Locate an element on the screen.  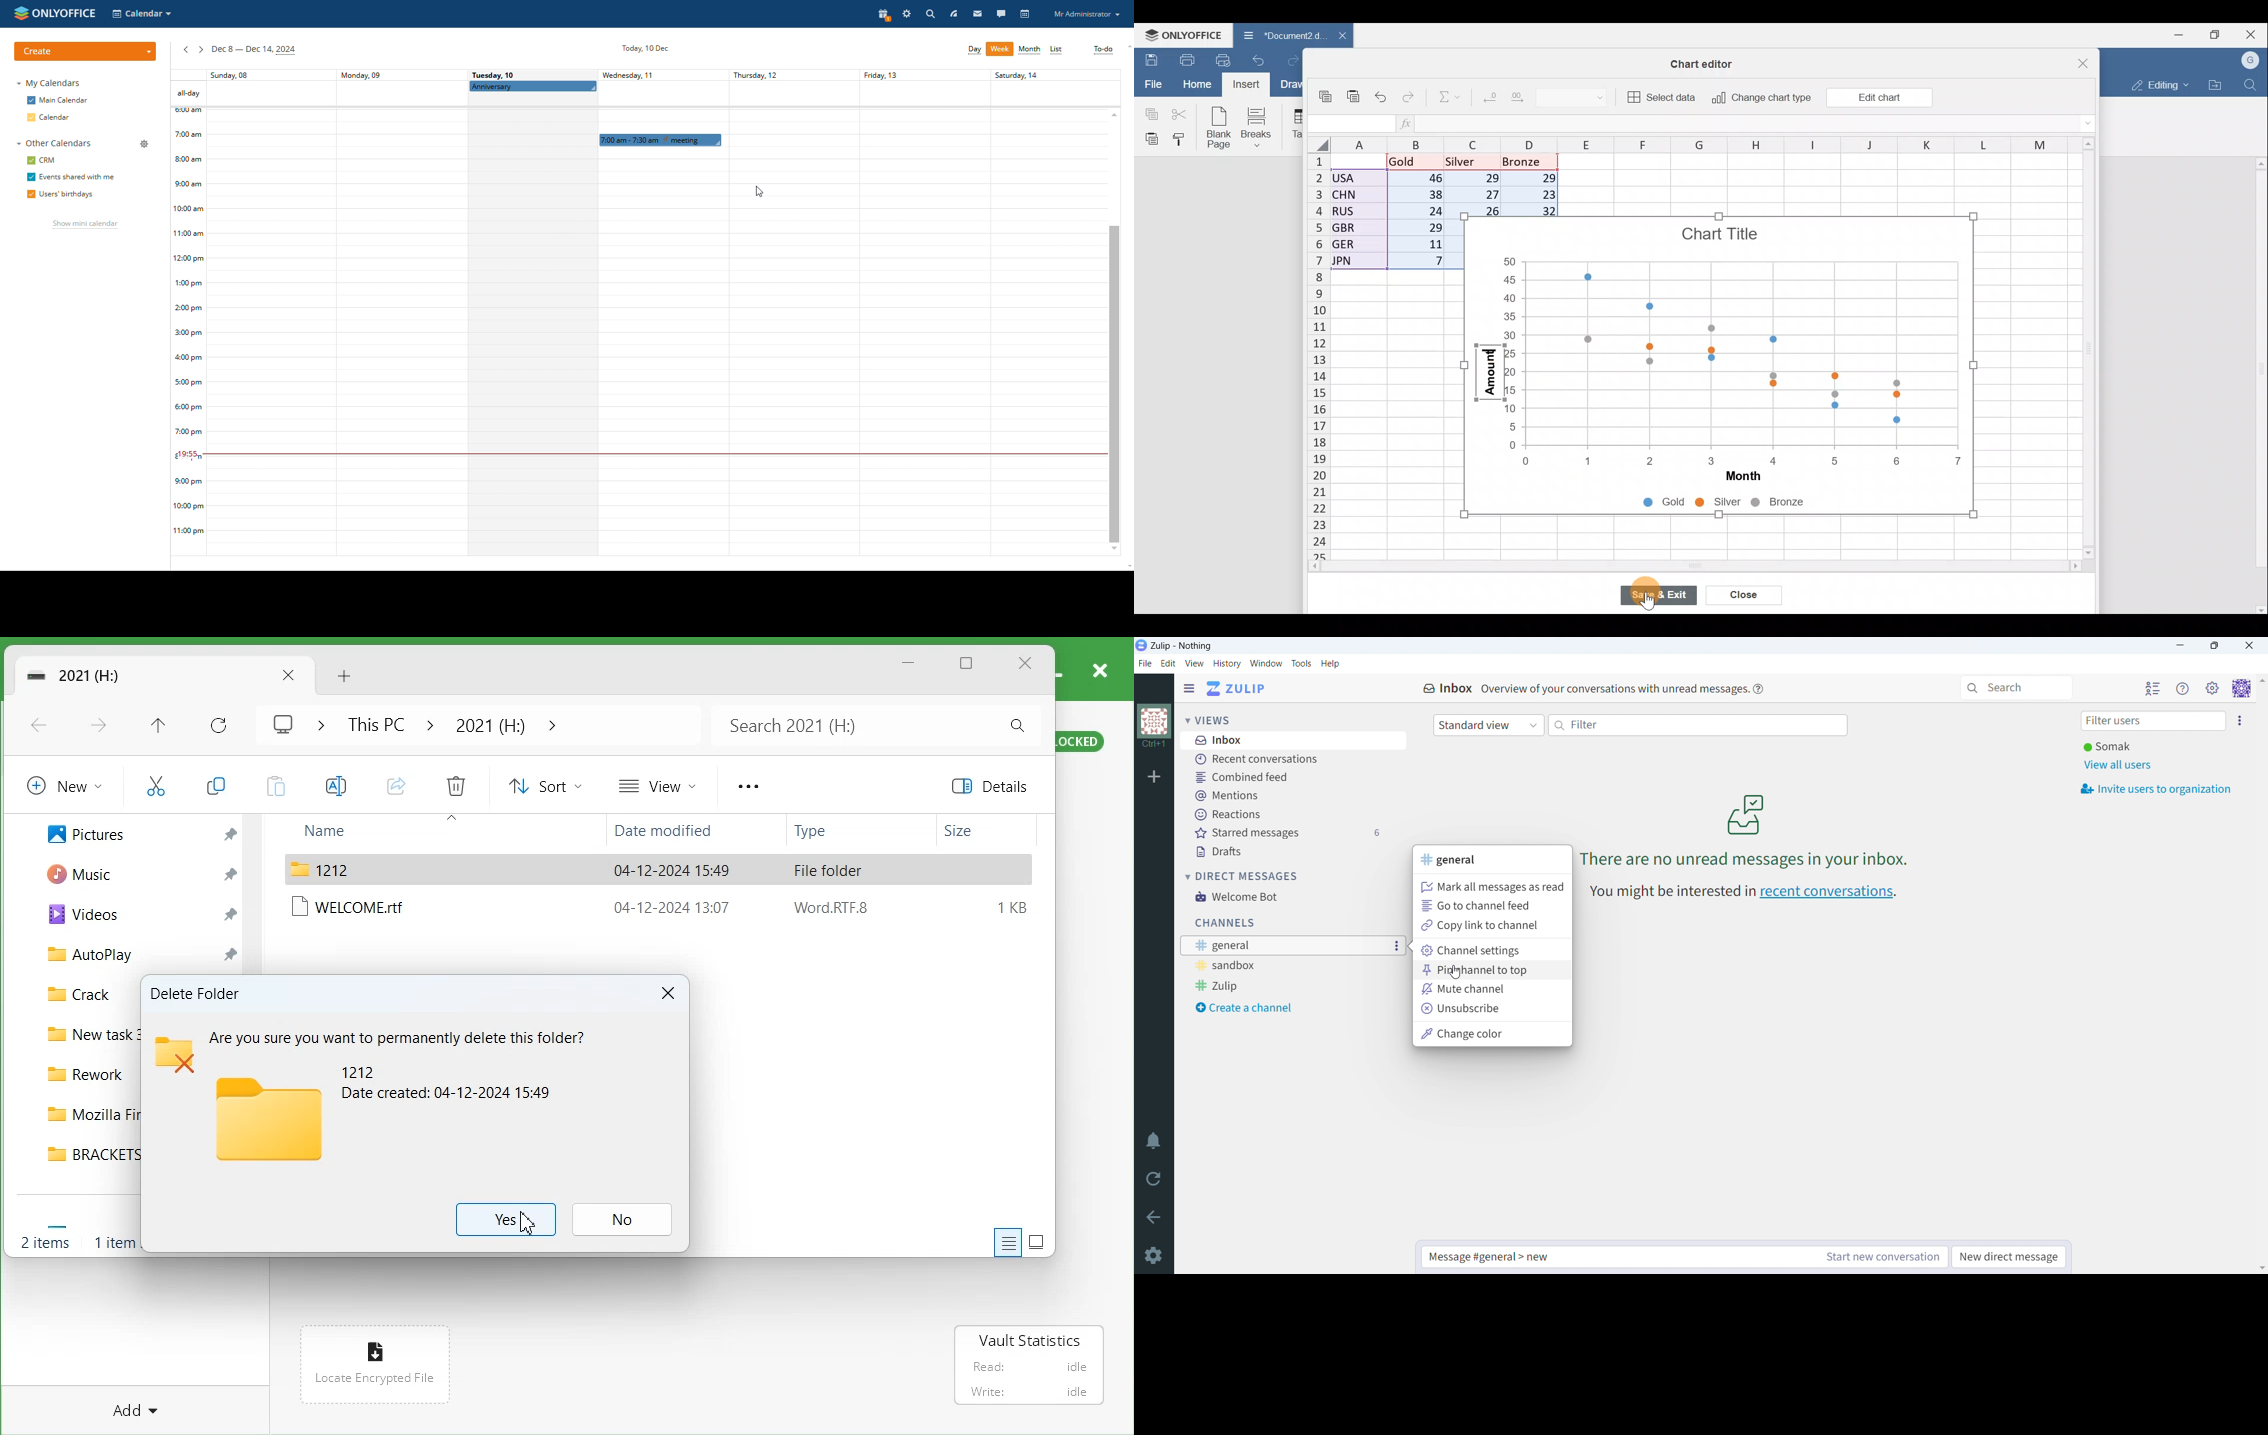
Videos is located at coordinates (82, 915).